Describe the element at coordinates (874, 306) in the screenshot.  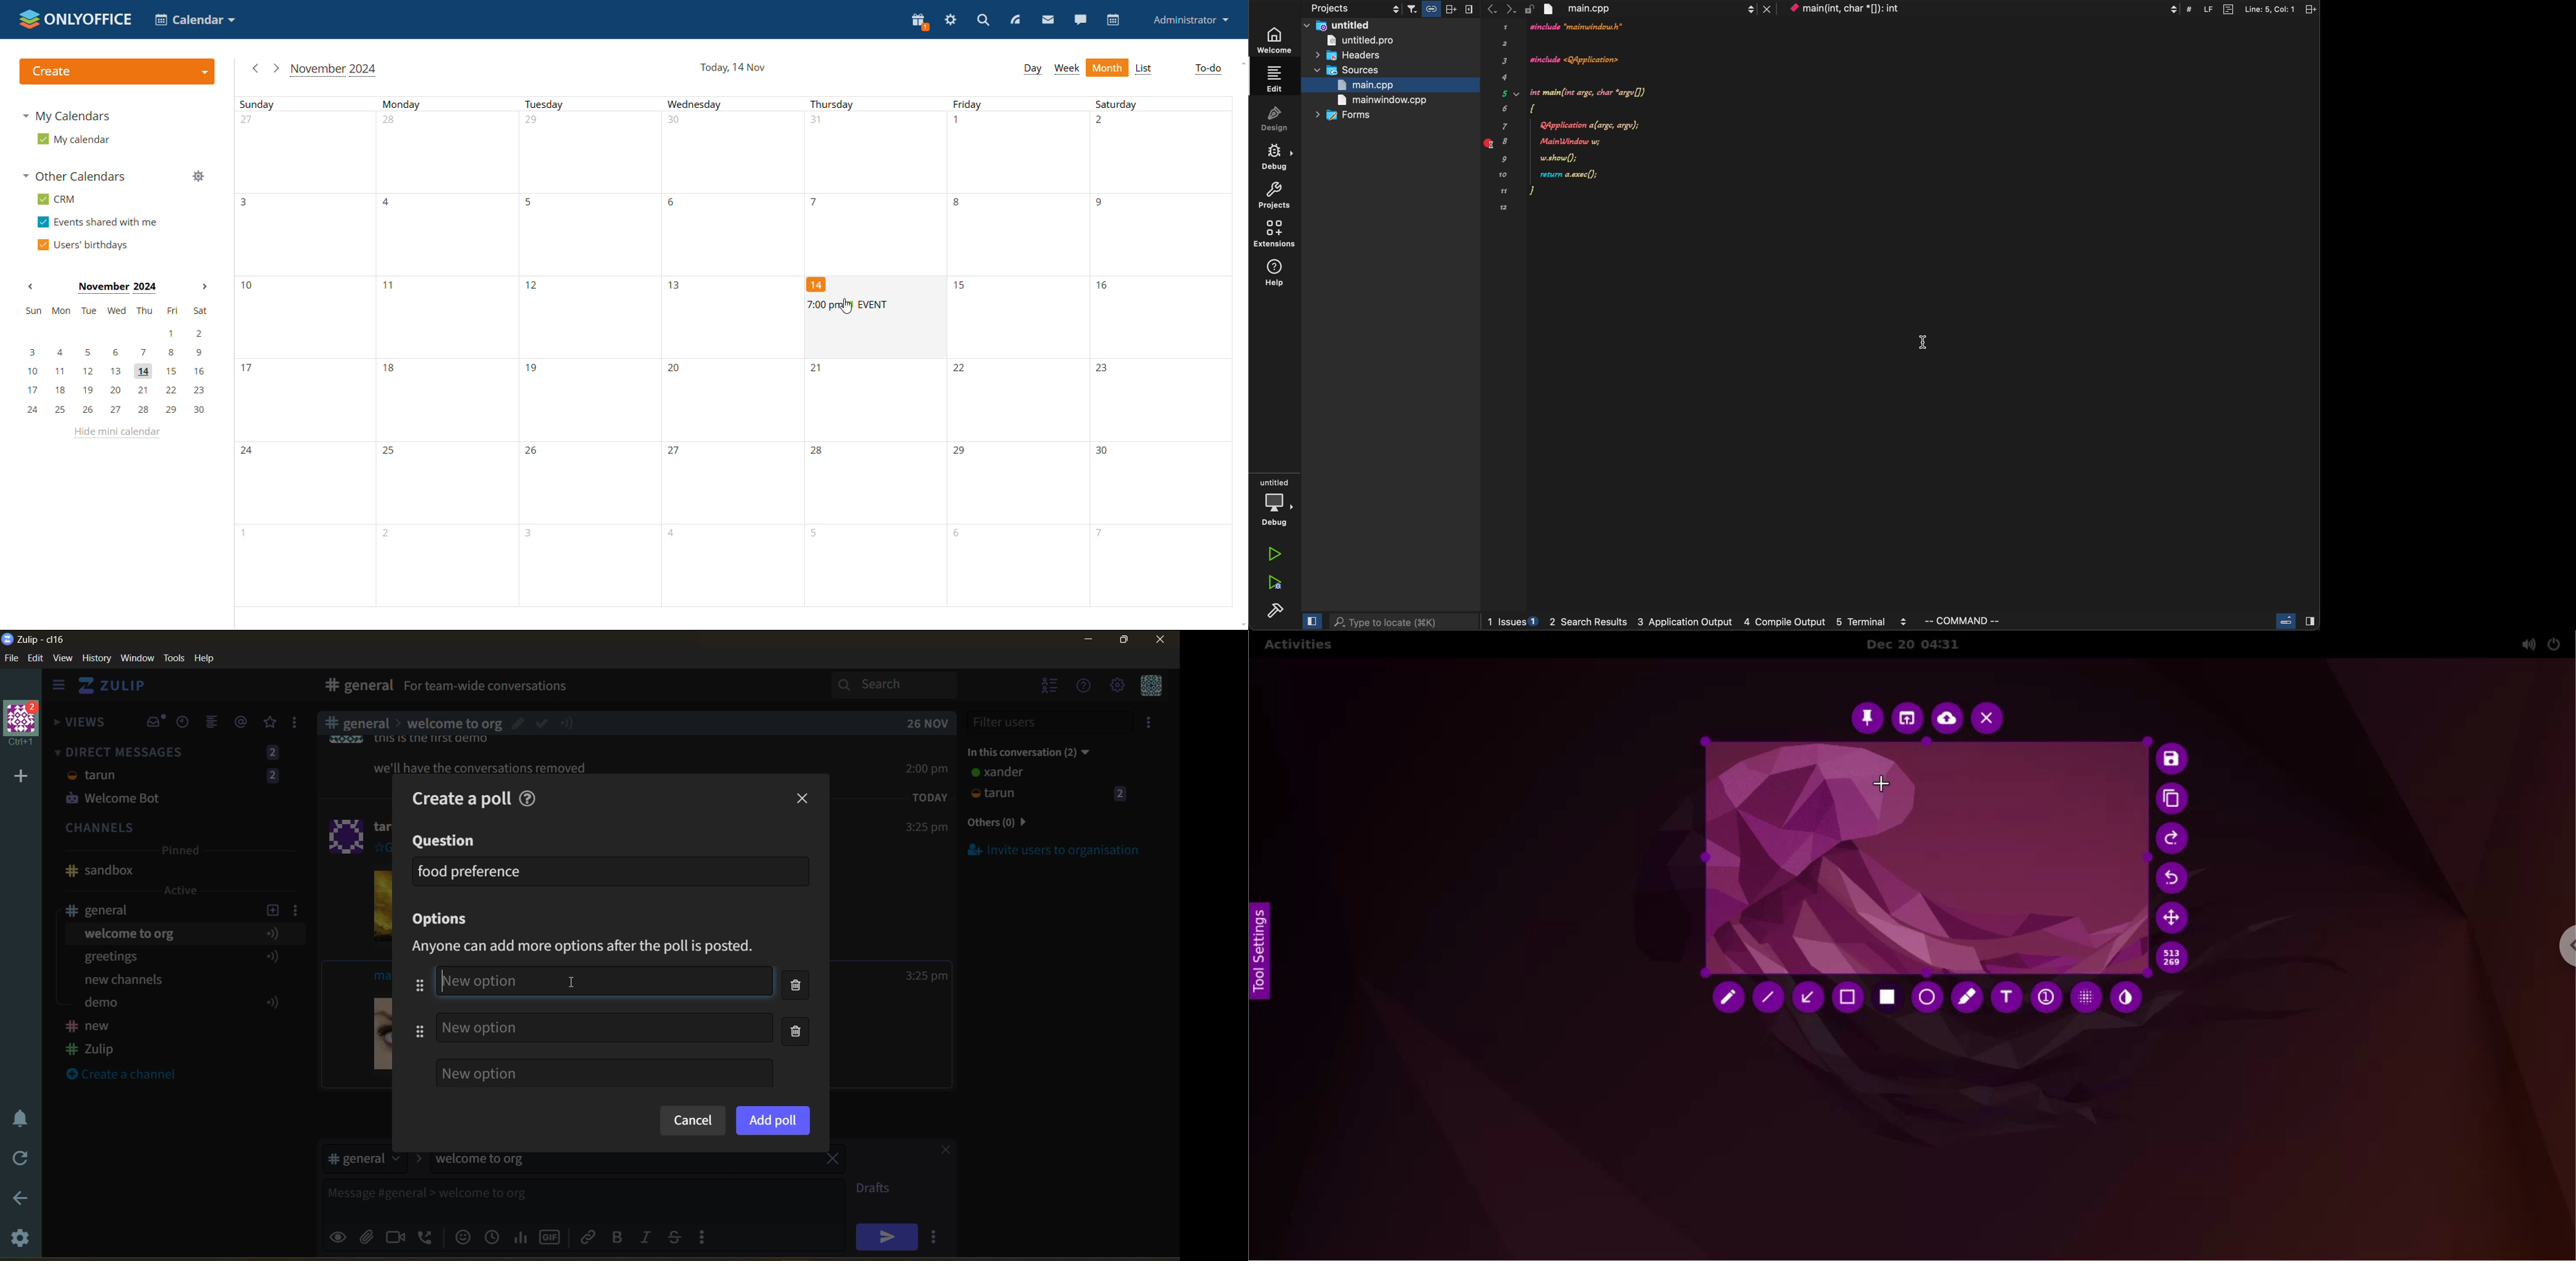
I see `existing event` at that location.